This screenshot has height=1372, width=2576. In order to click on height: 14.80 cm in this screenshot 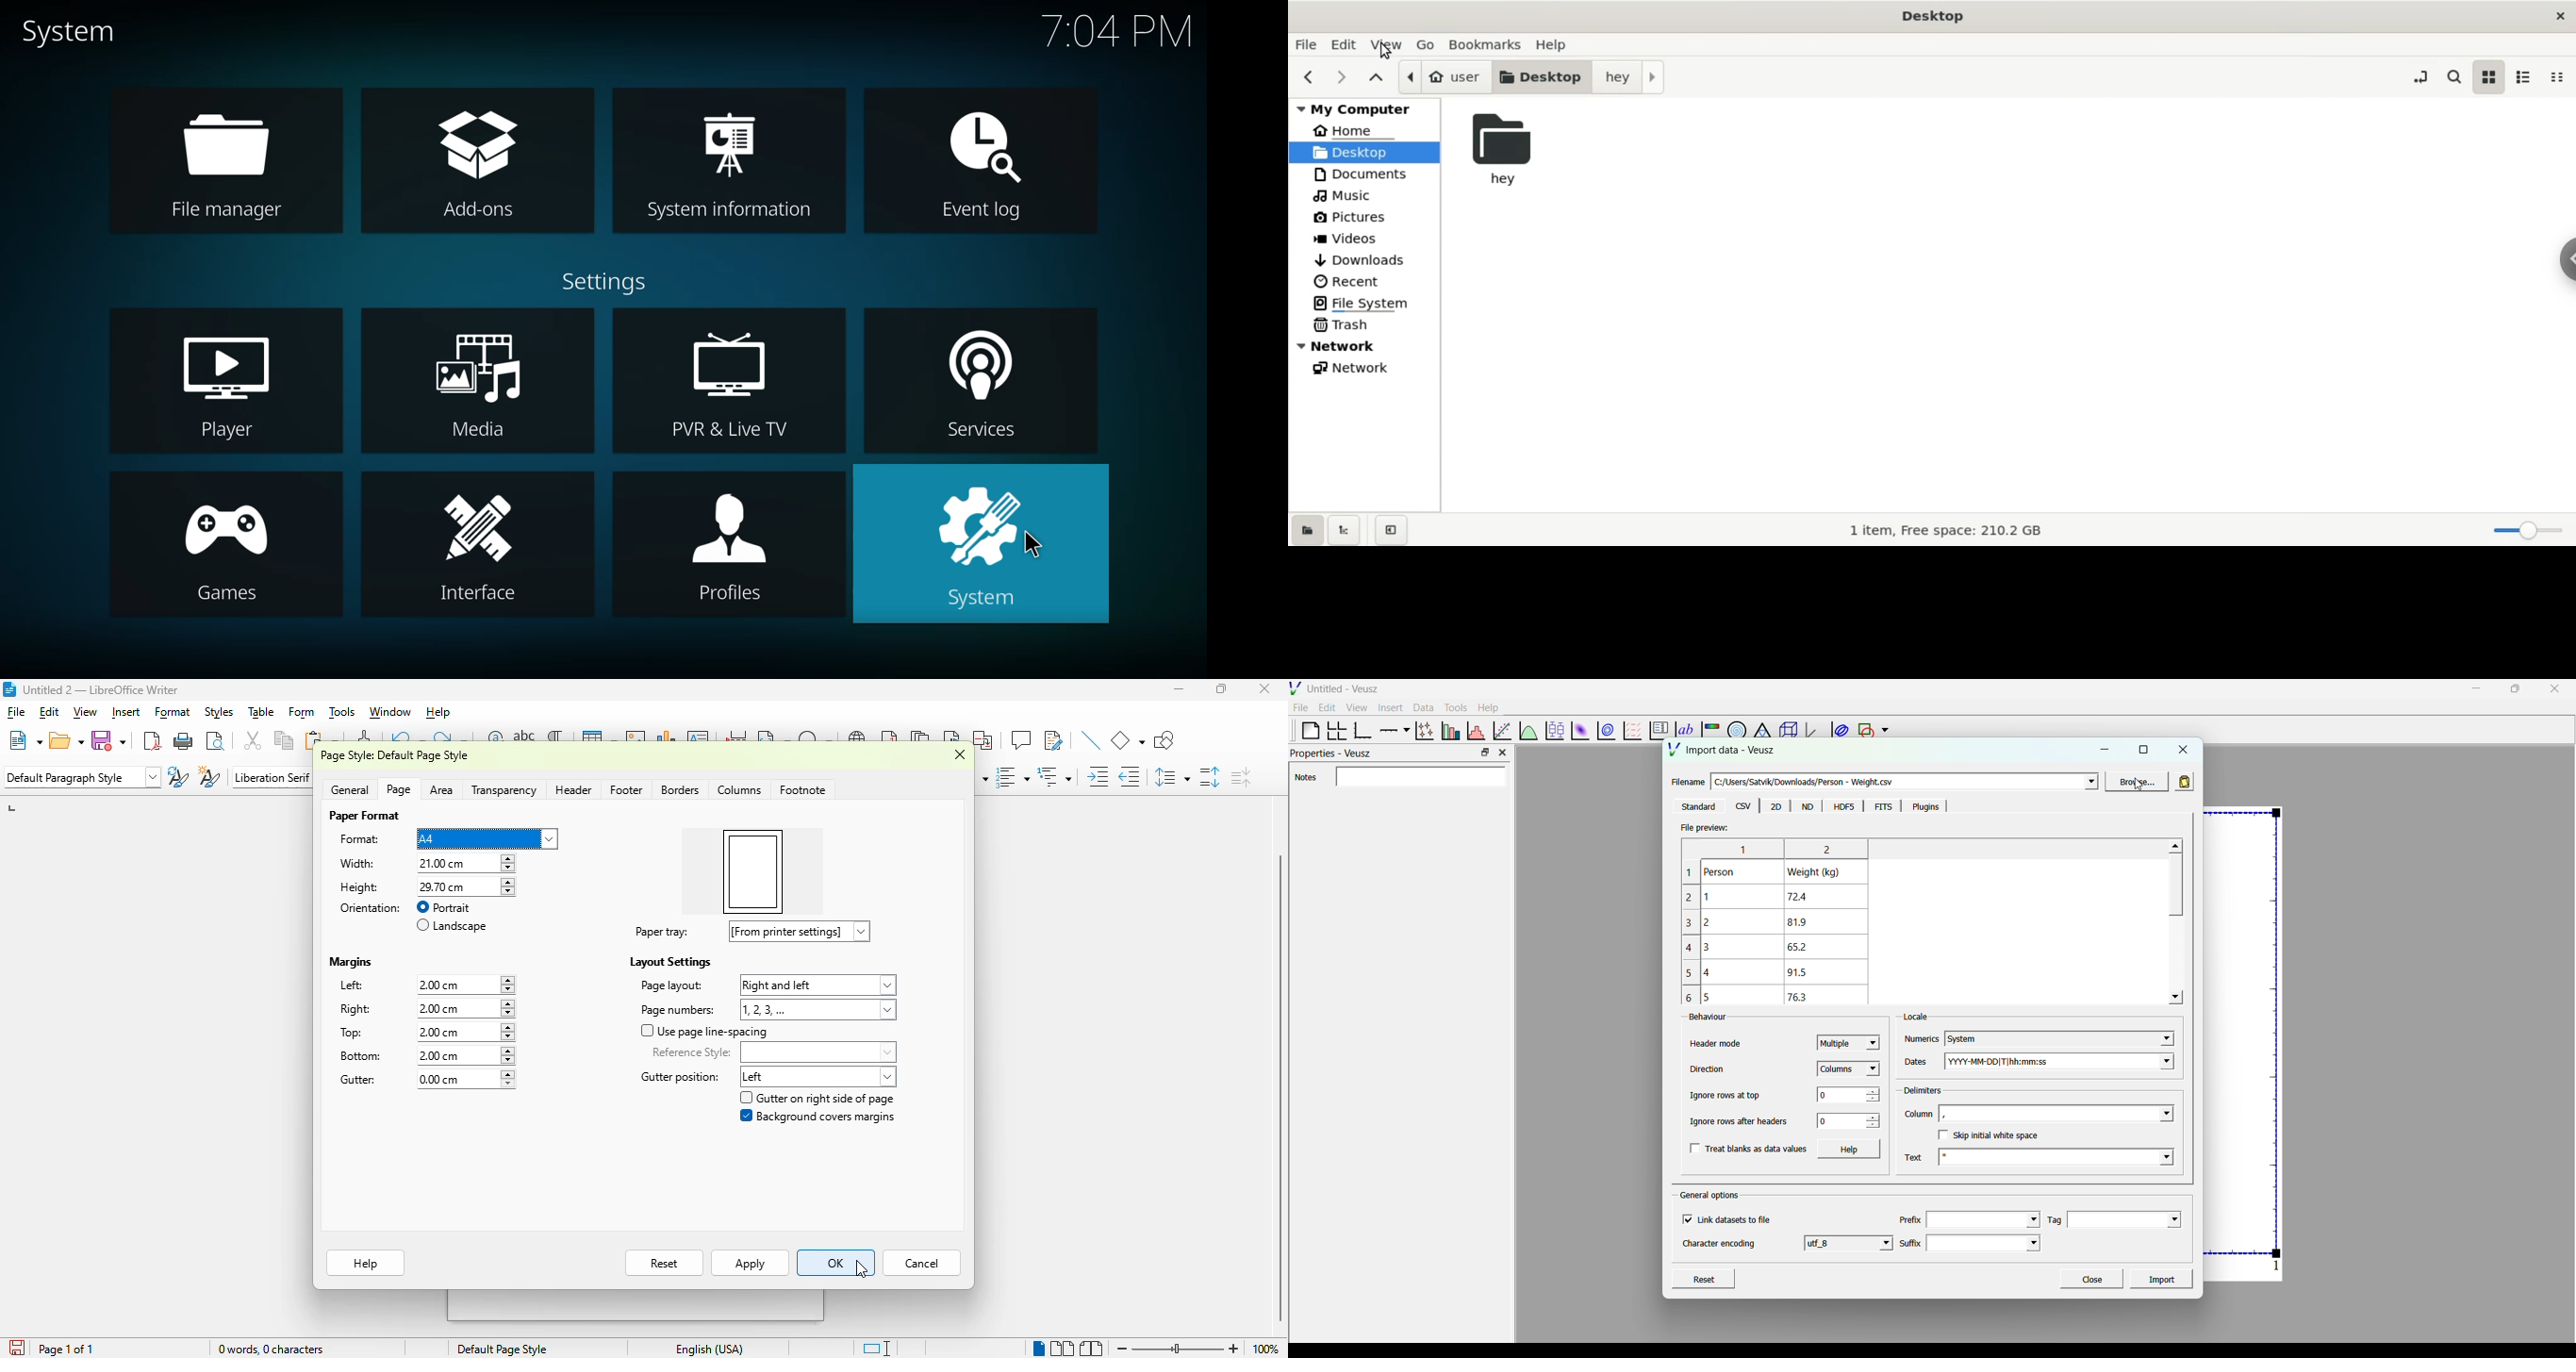, I will do `click(423, 886)`.